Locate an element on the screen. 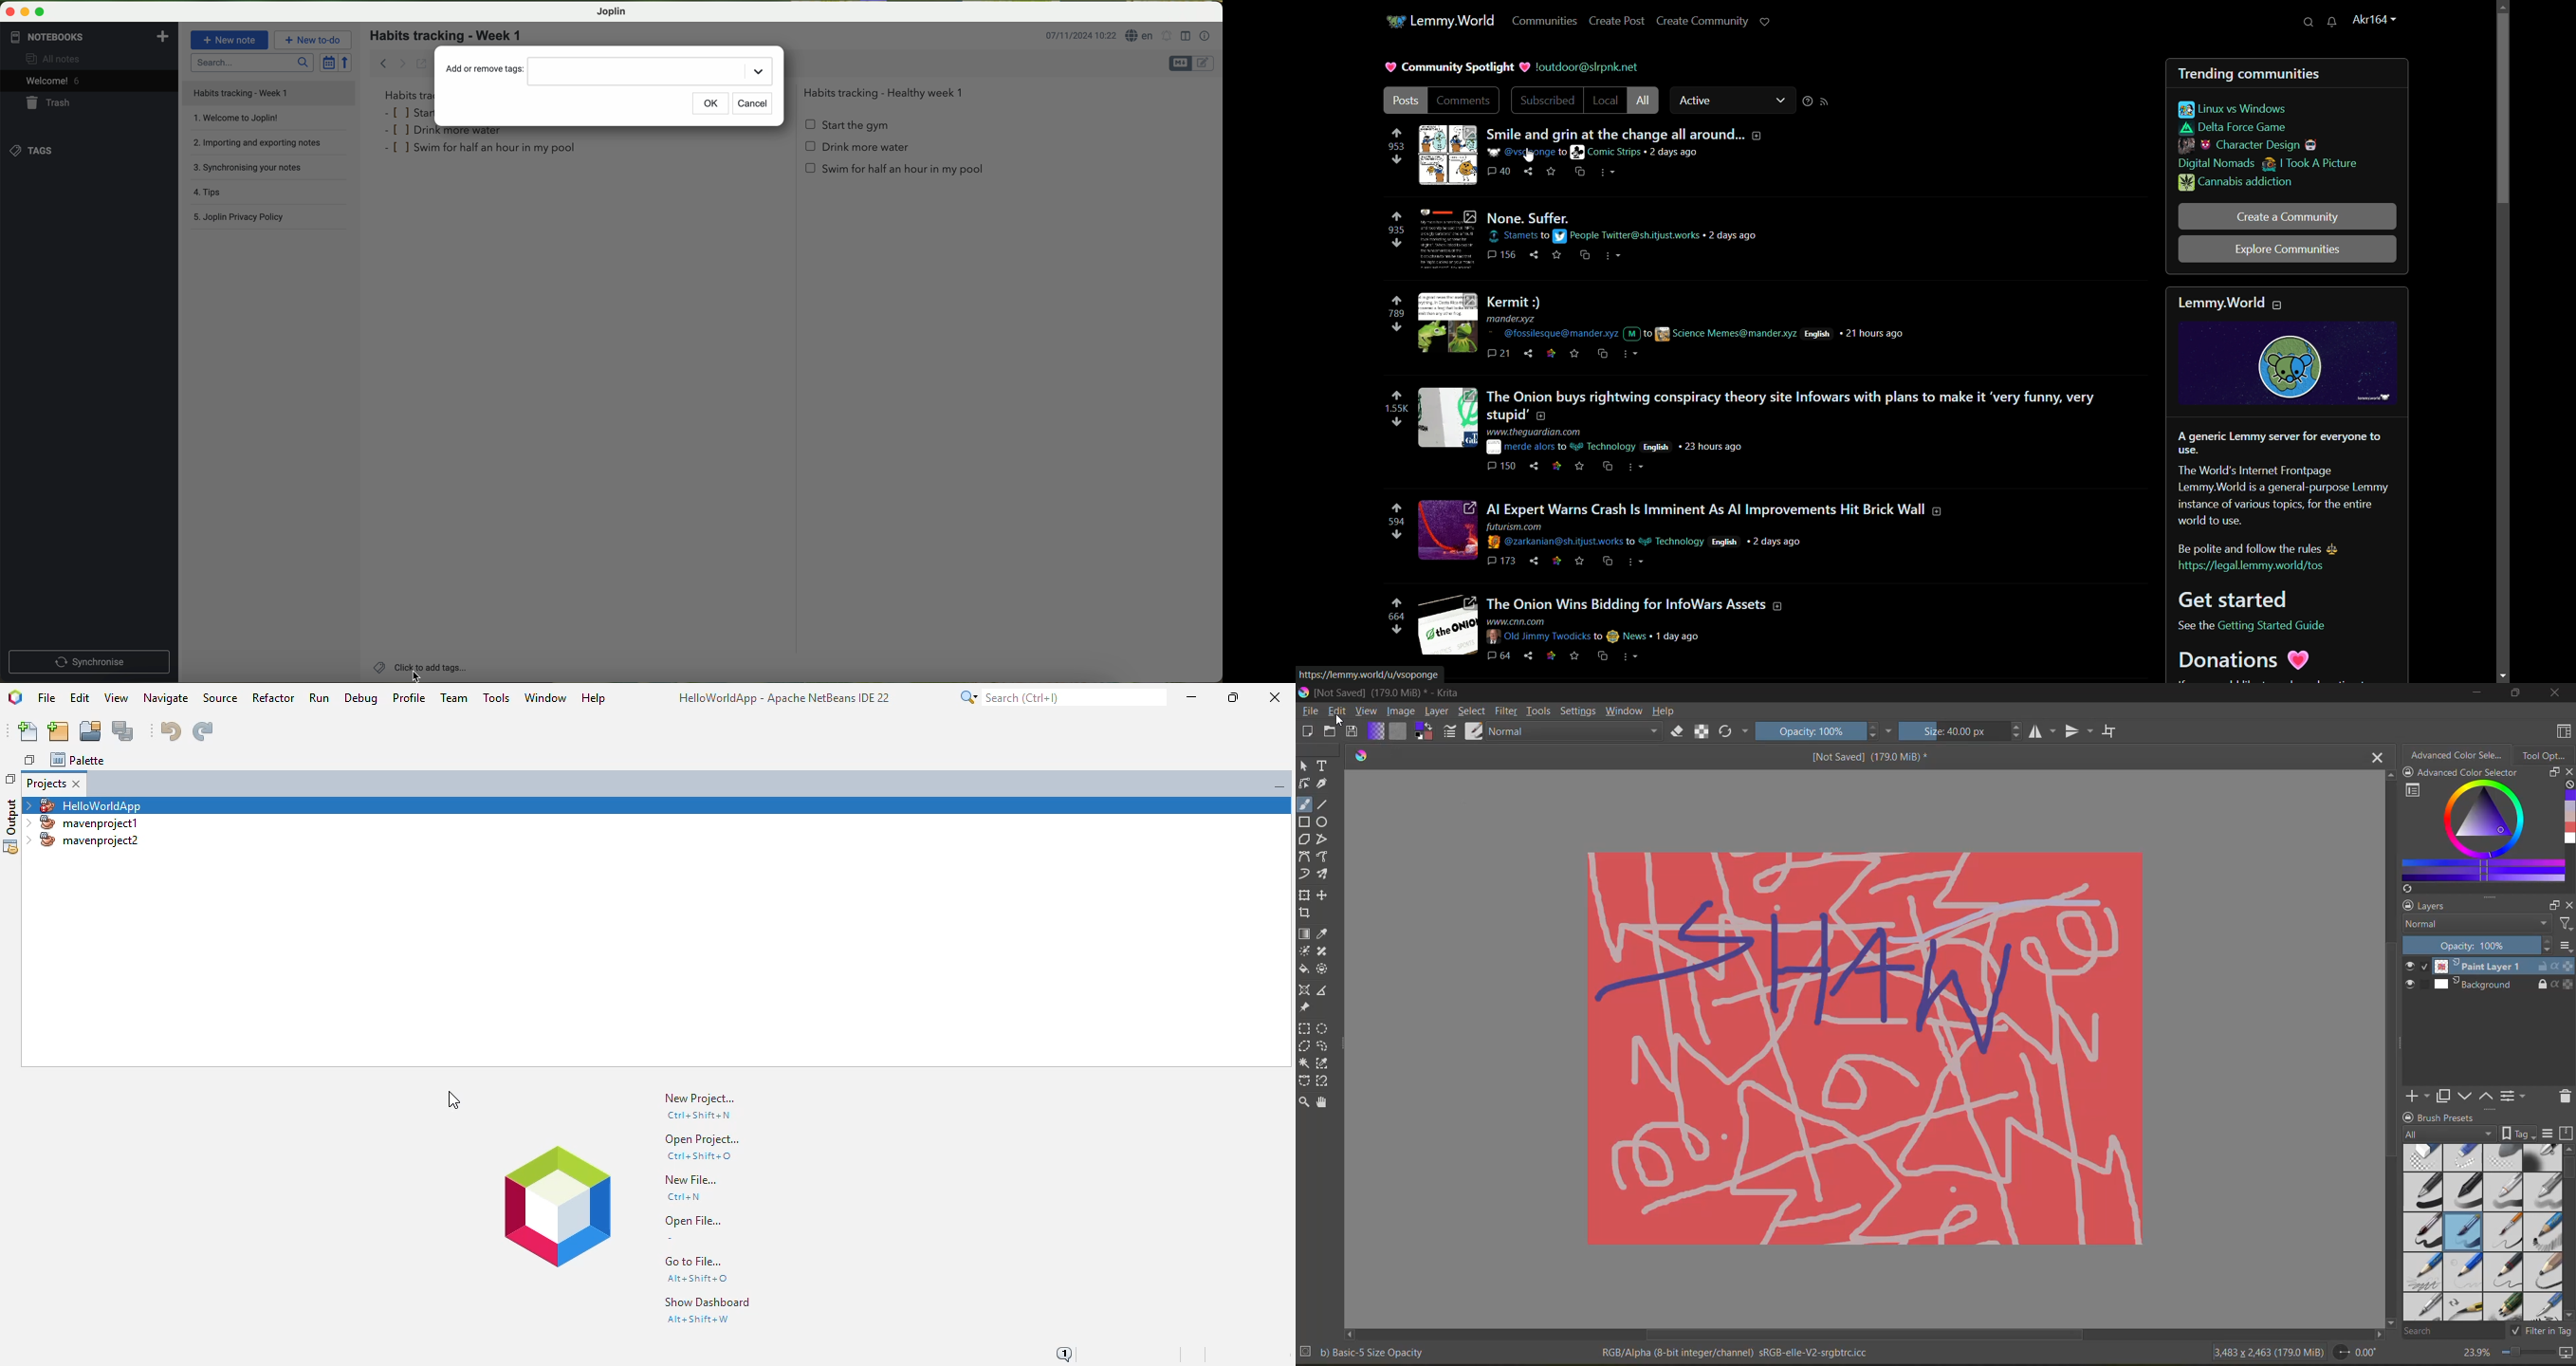  link is located at coordinates (1560, 561).